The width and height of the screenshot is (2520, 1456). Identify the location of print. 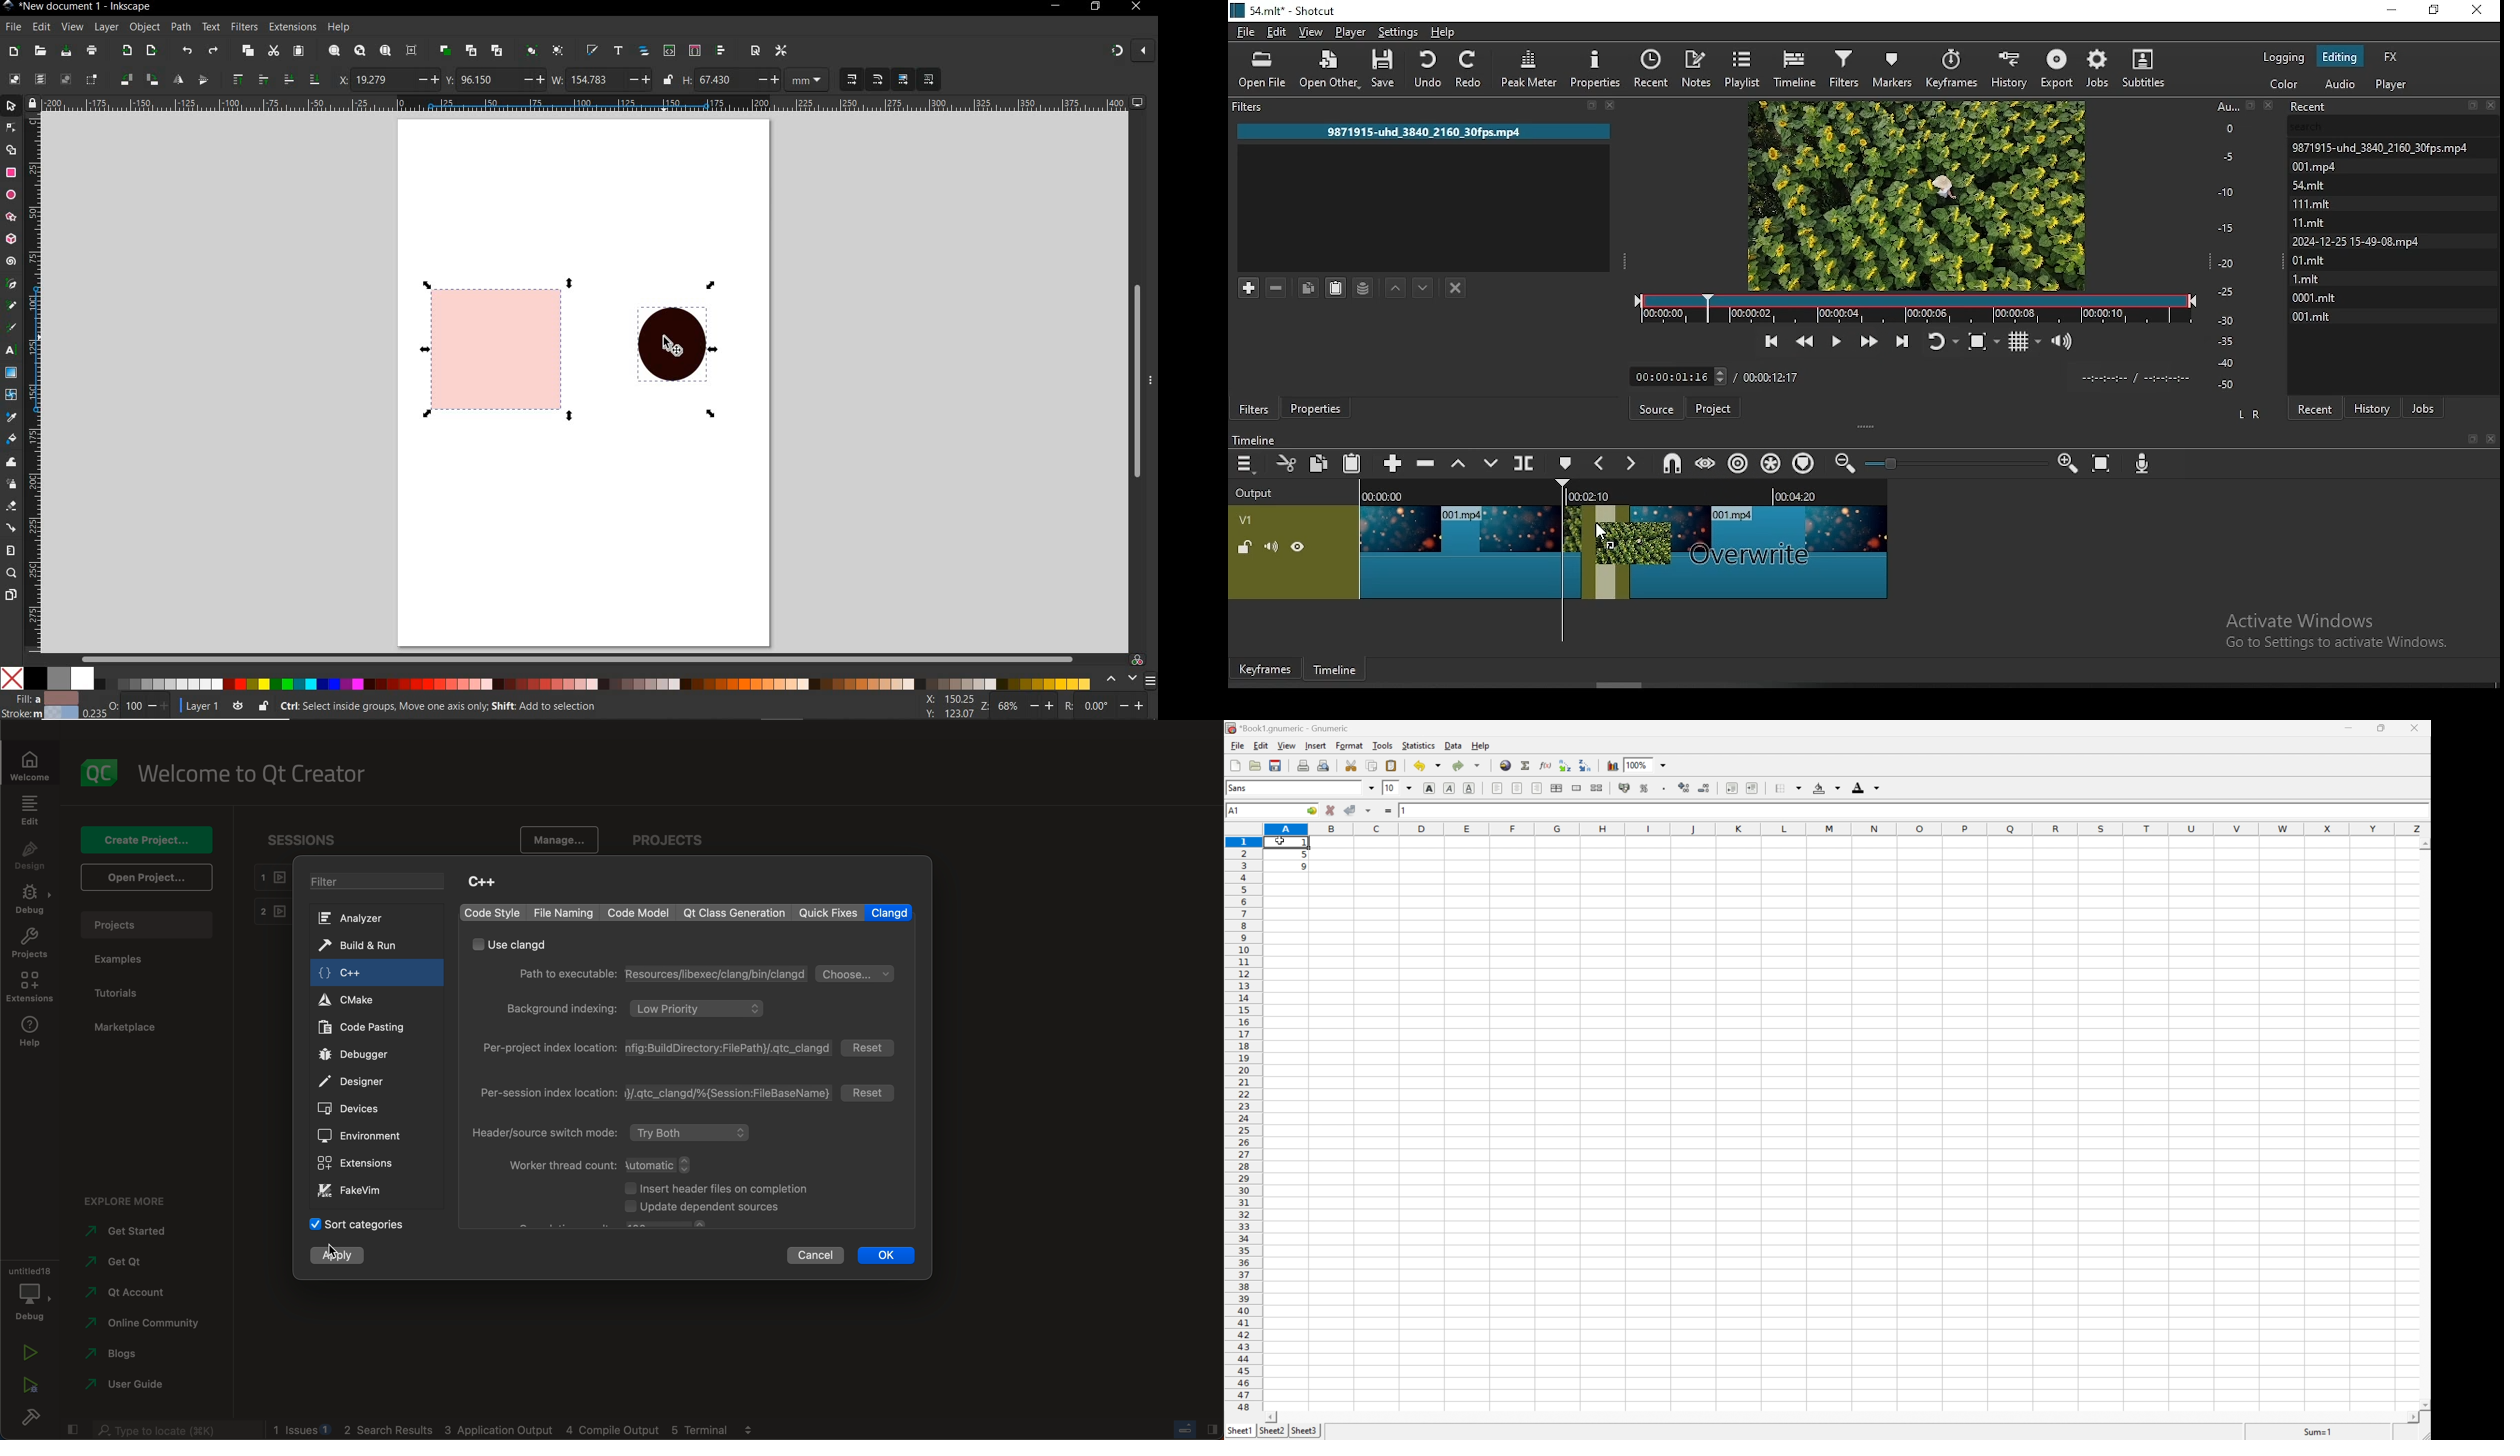
(92, 50).